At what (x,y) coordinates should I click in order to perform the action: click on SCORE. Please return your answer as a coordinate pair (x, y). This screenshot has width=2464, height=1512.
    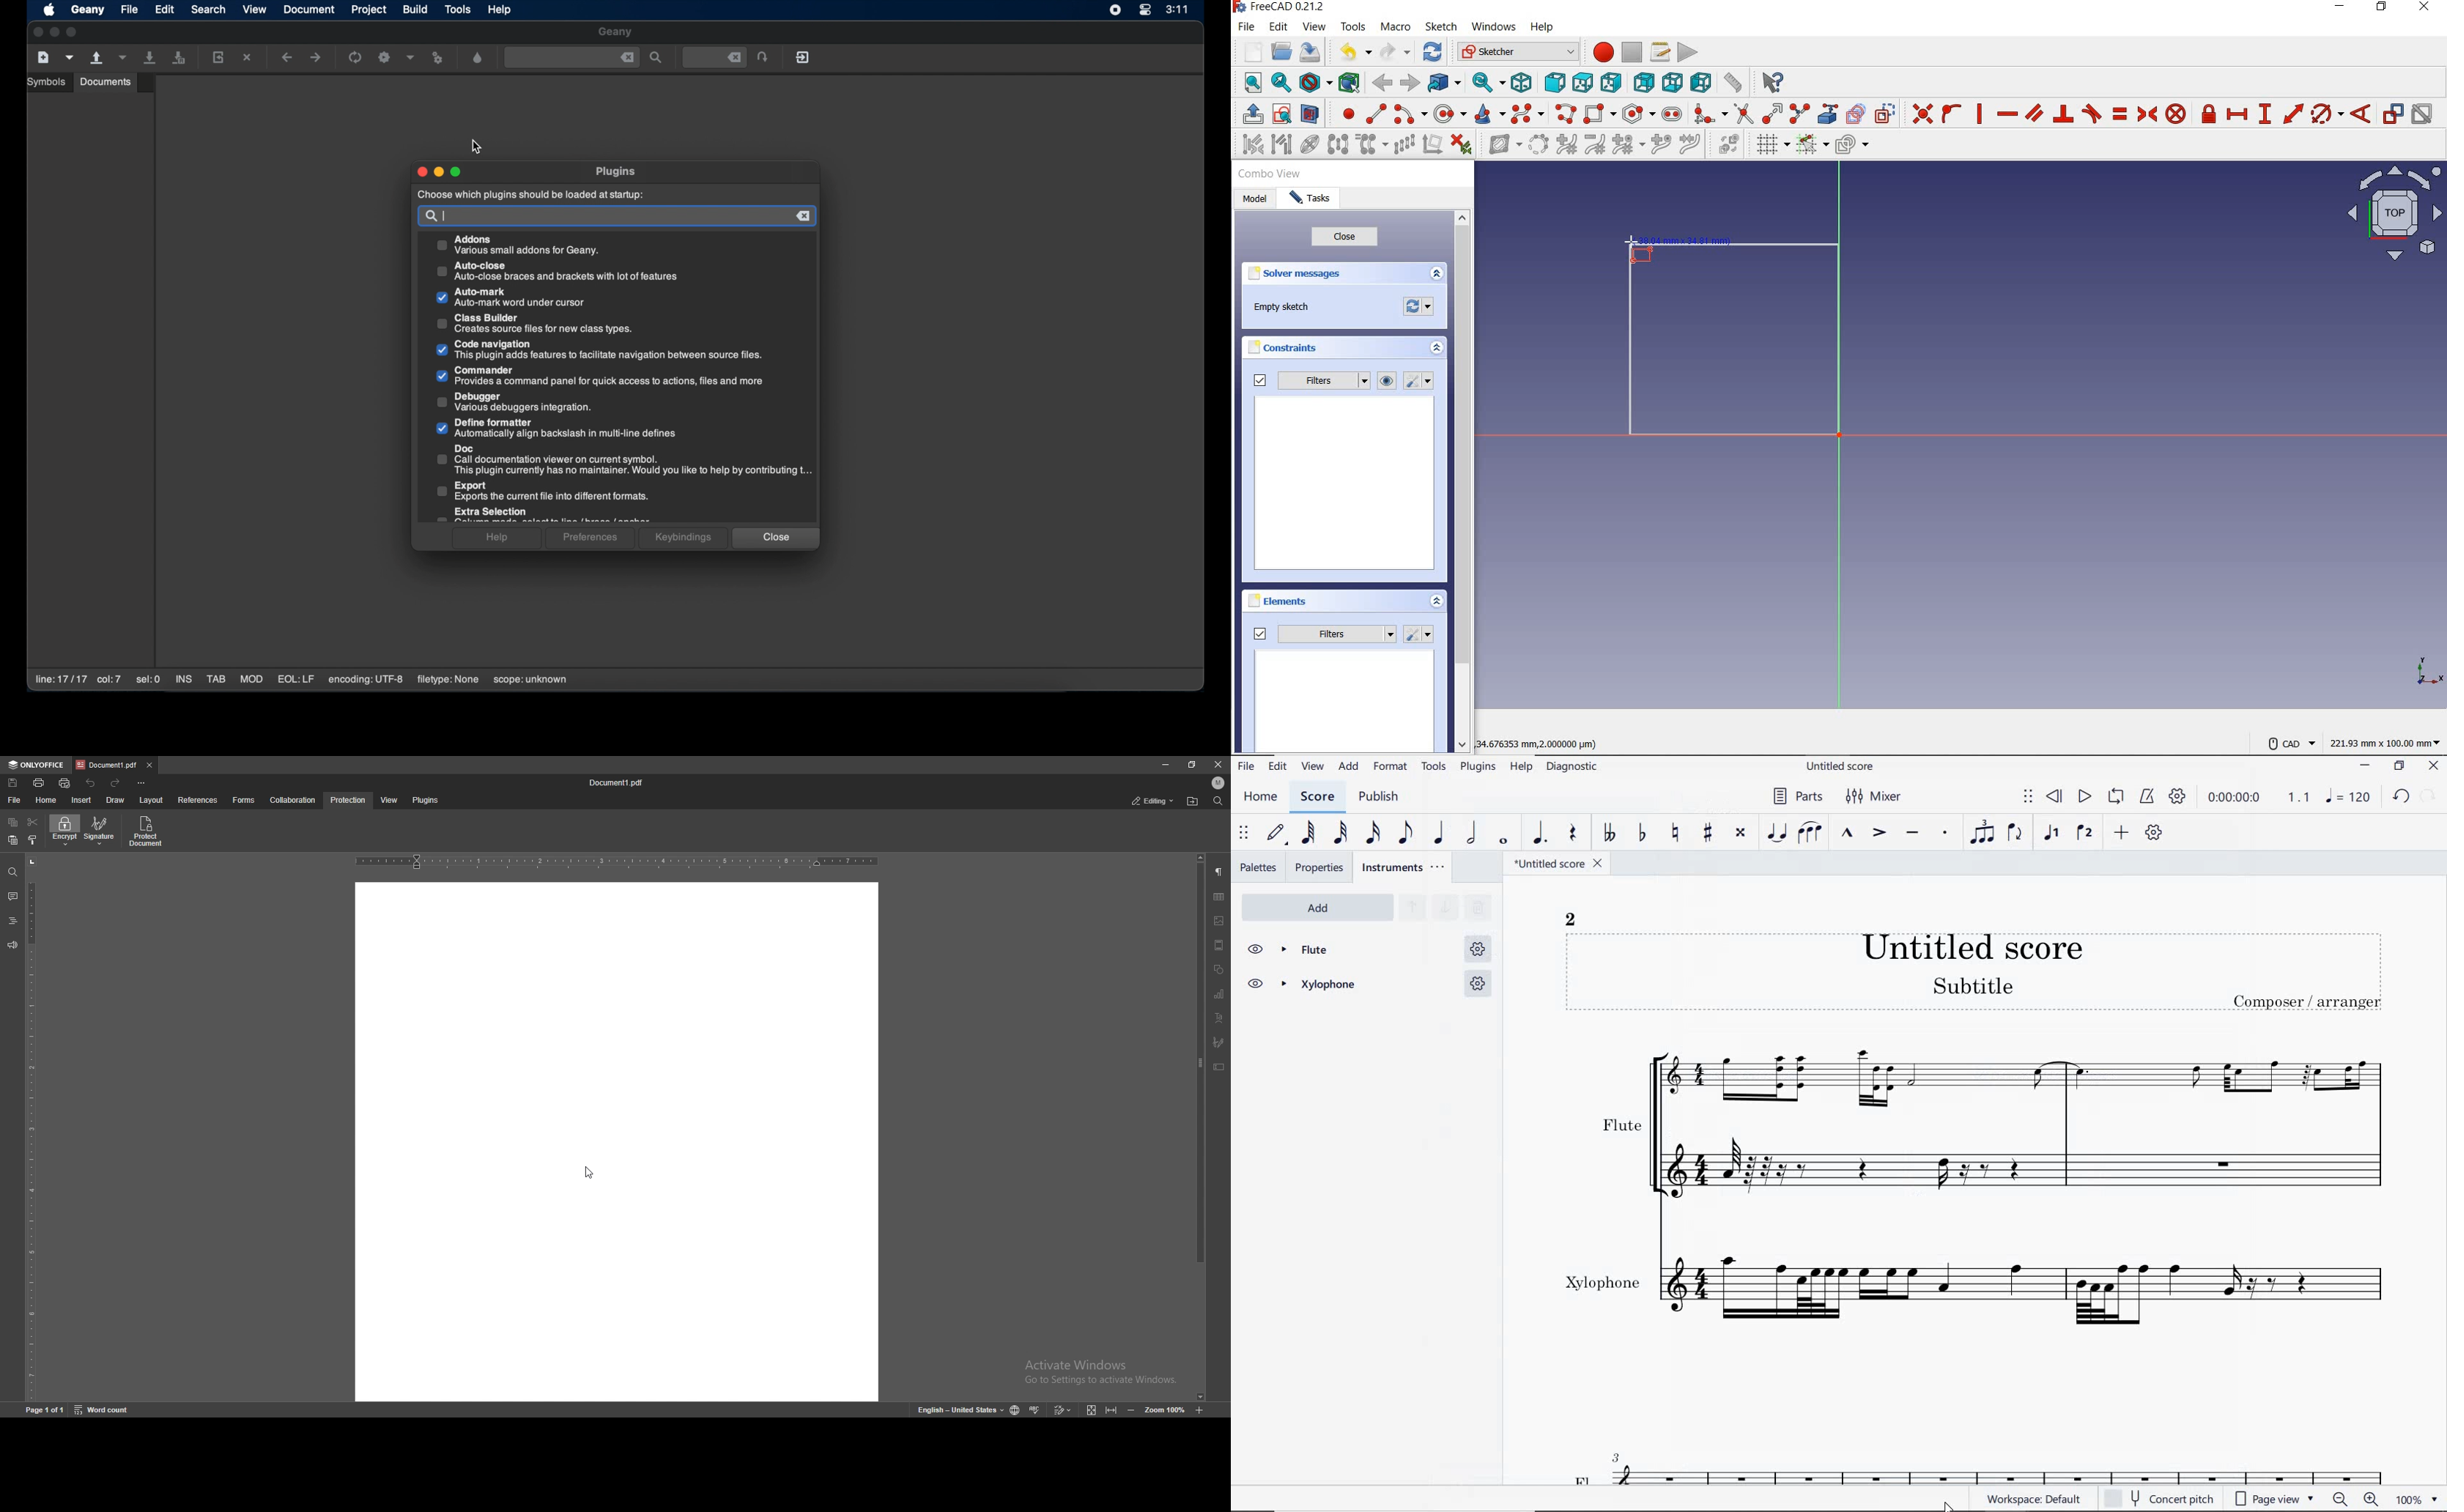
    Looking at the image, I should click on (1316, 796).